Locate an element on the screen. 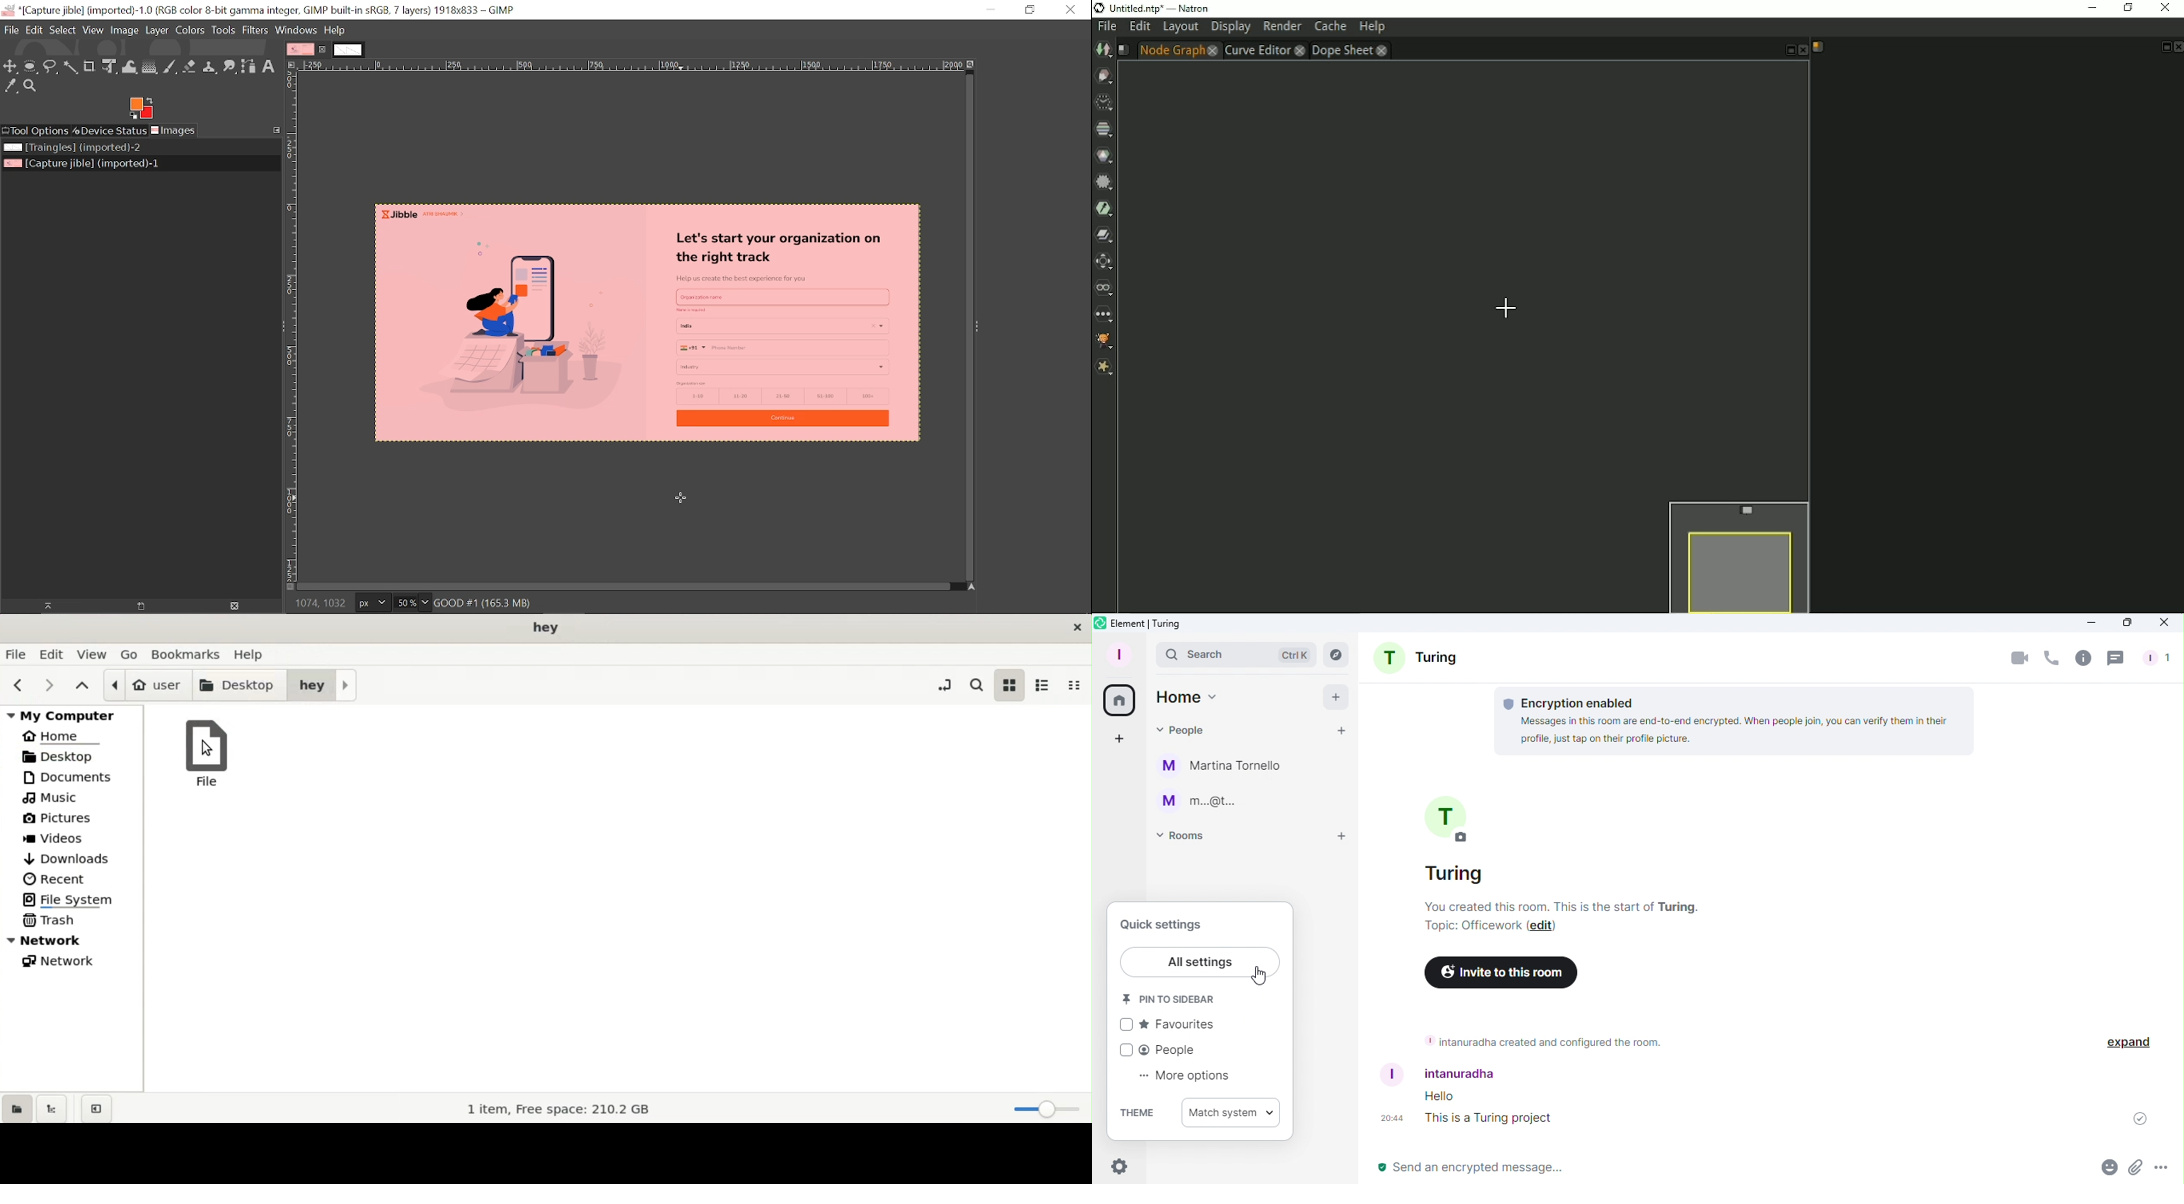 This screenshot has height=1204, width=2184. Toggle quick mask on/off is located at coordinates (289, 588).